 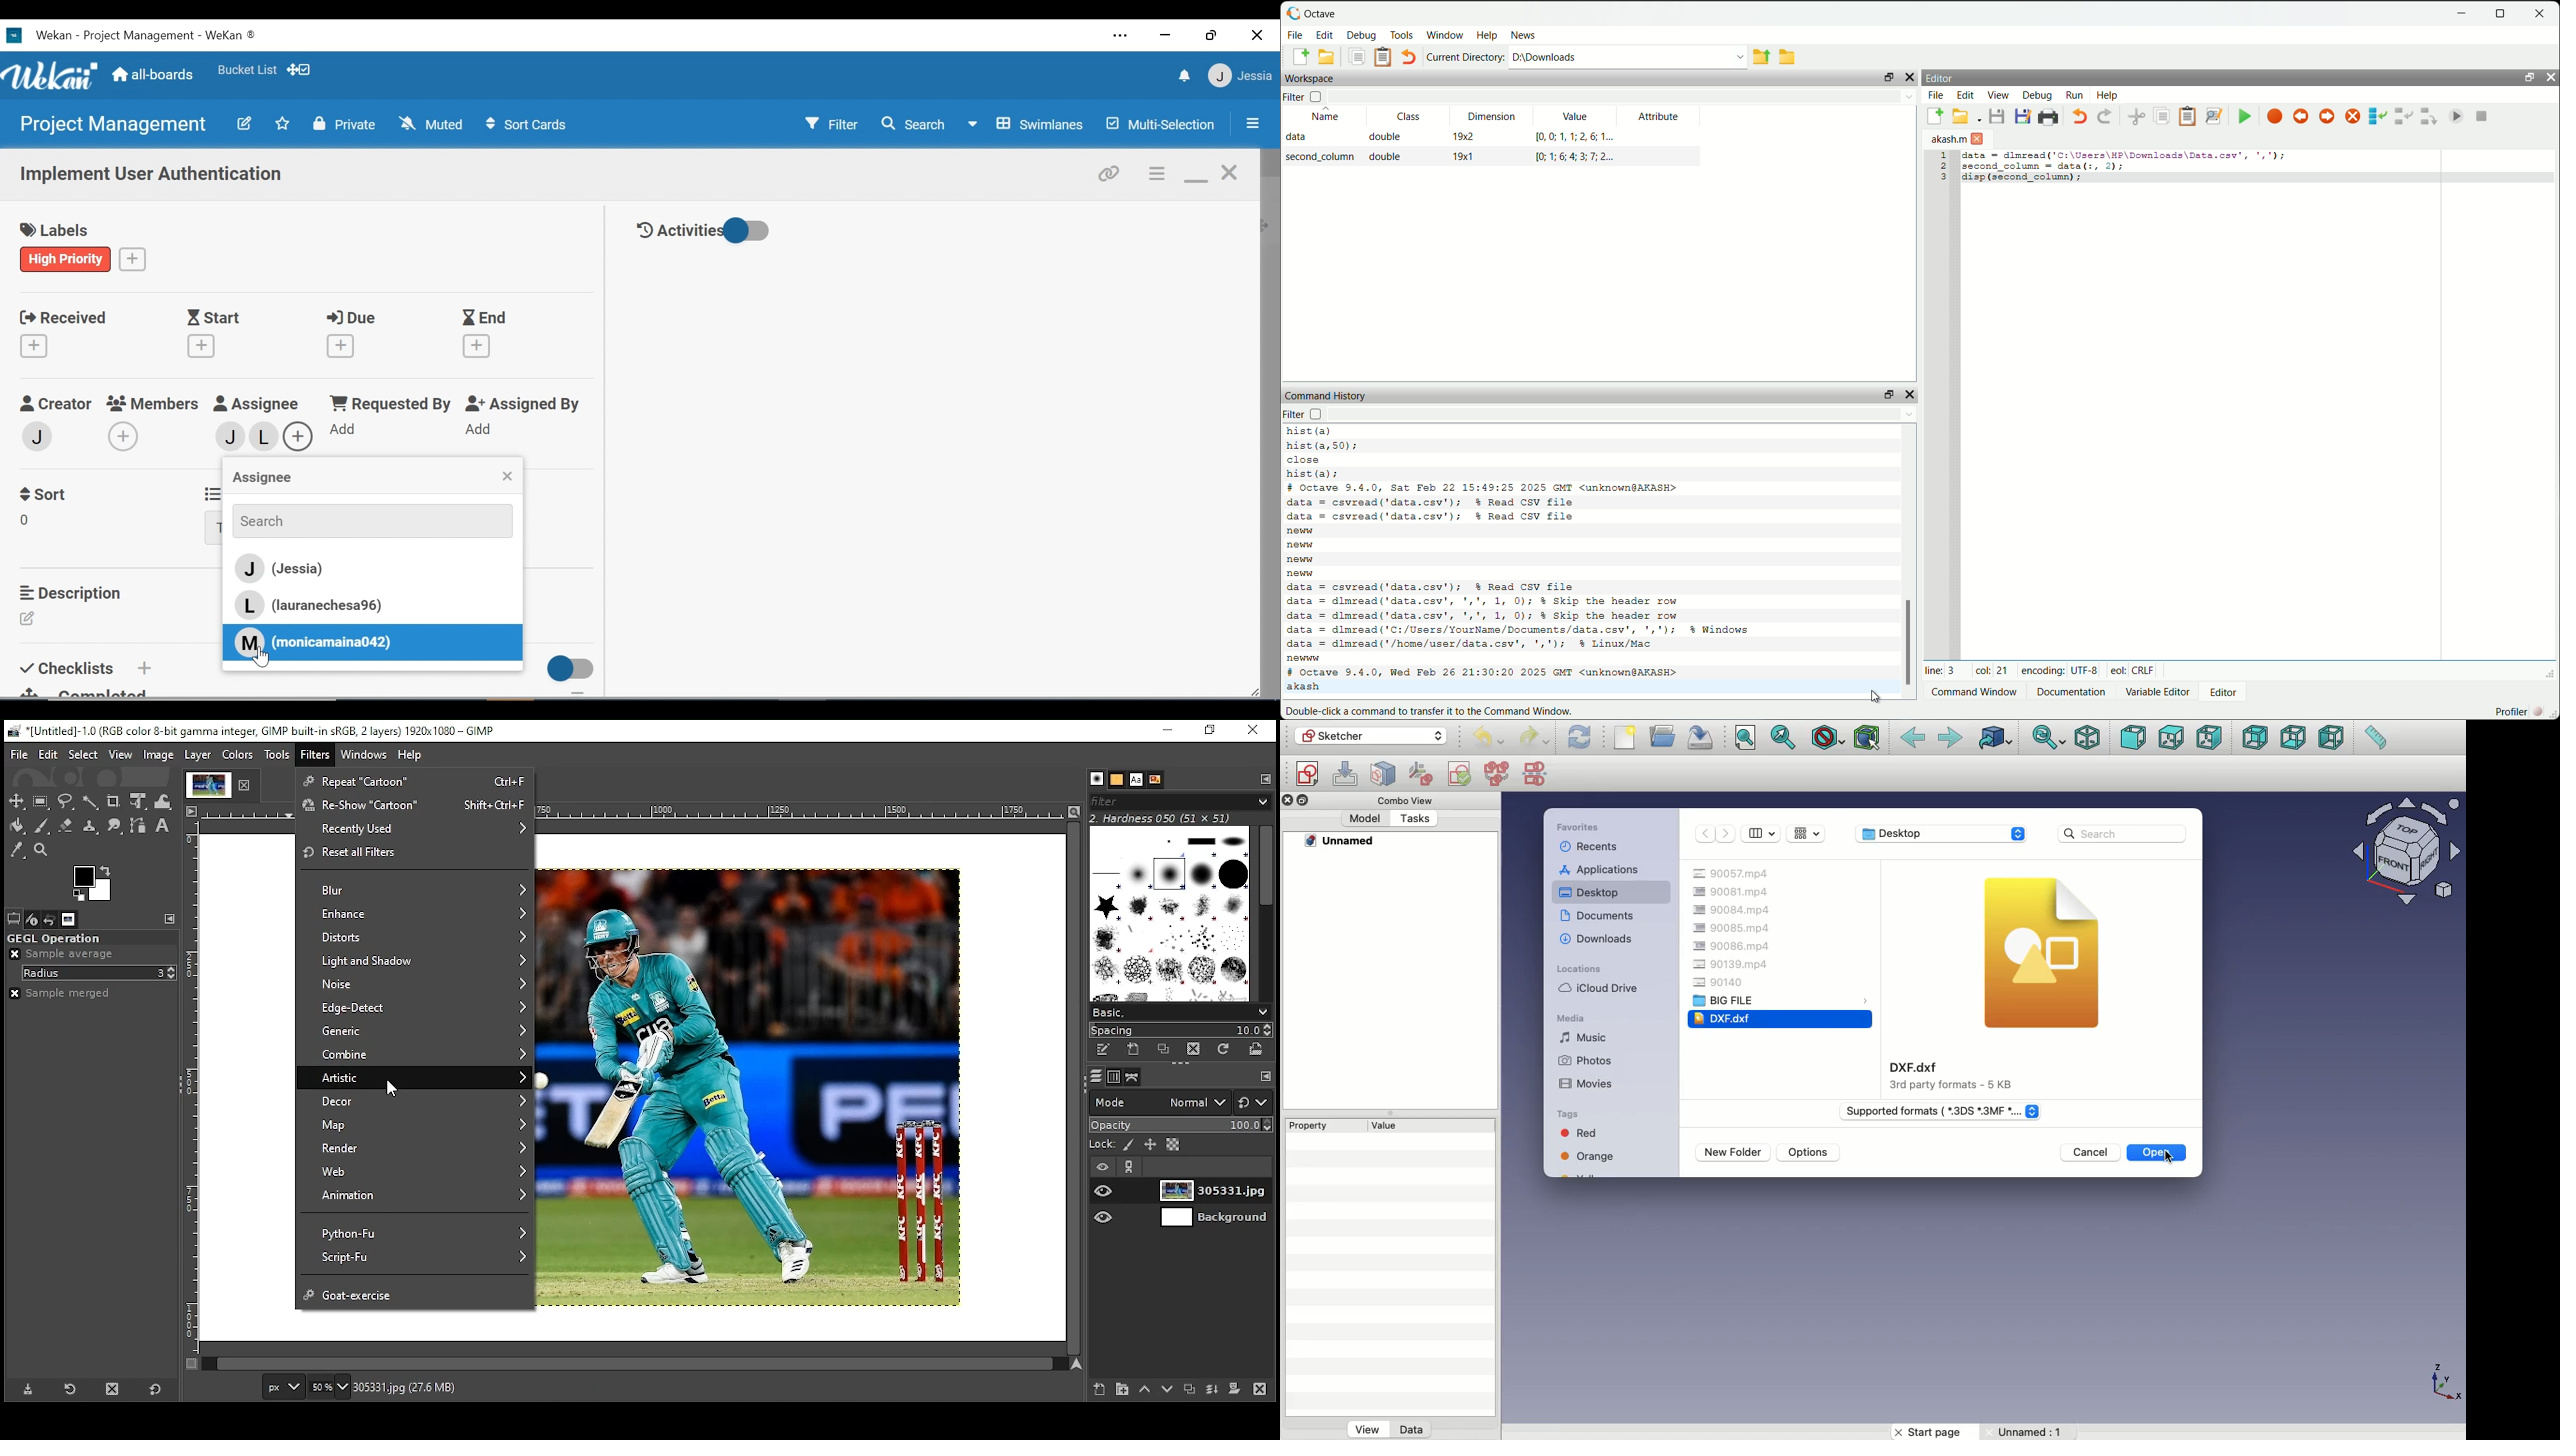 What do you see at coordinates (1312, 1127) in the screenshot?
I see `Property` at bounding box center [1312, 1127].